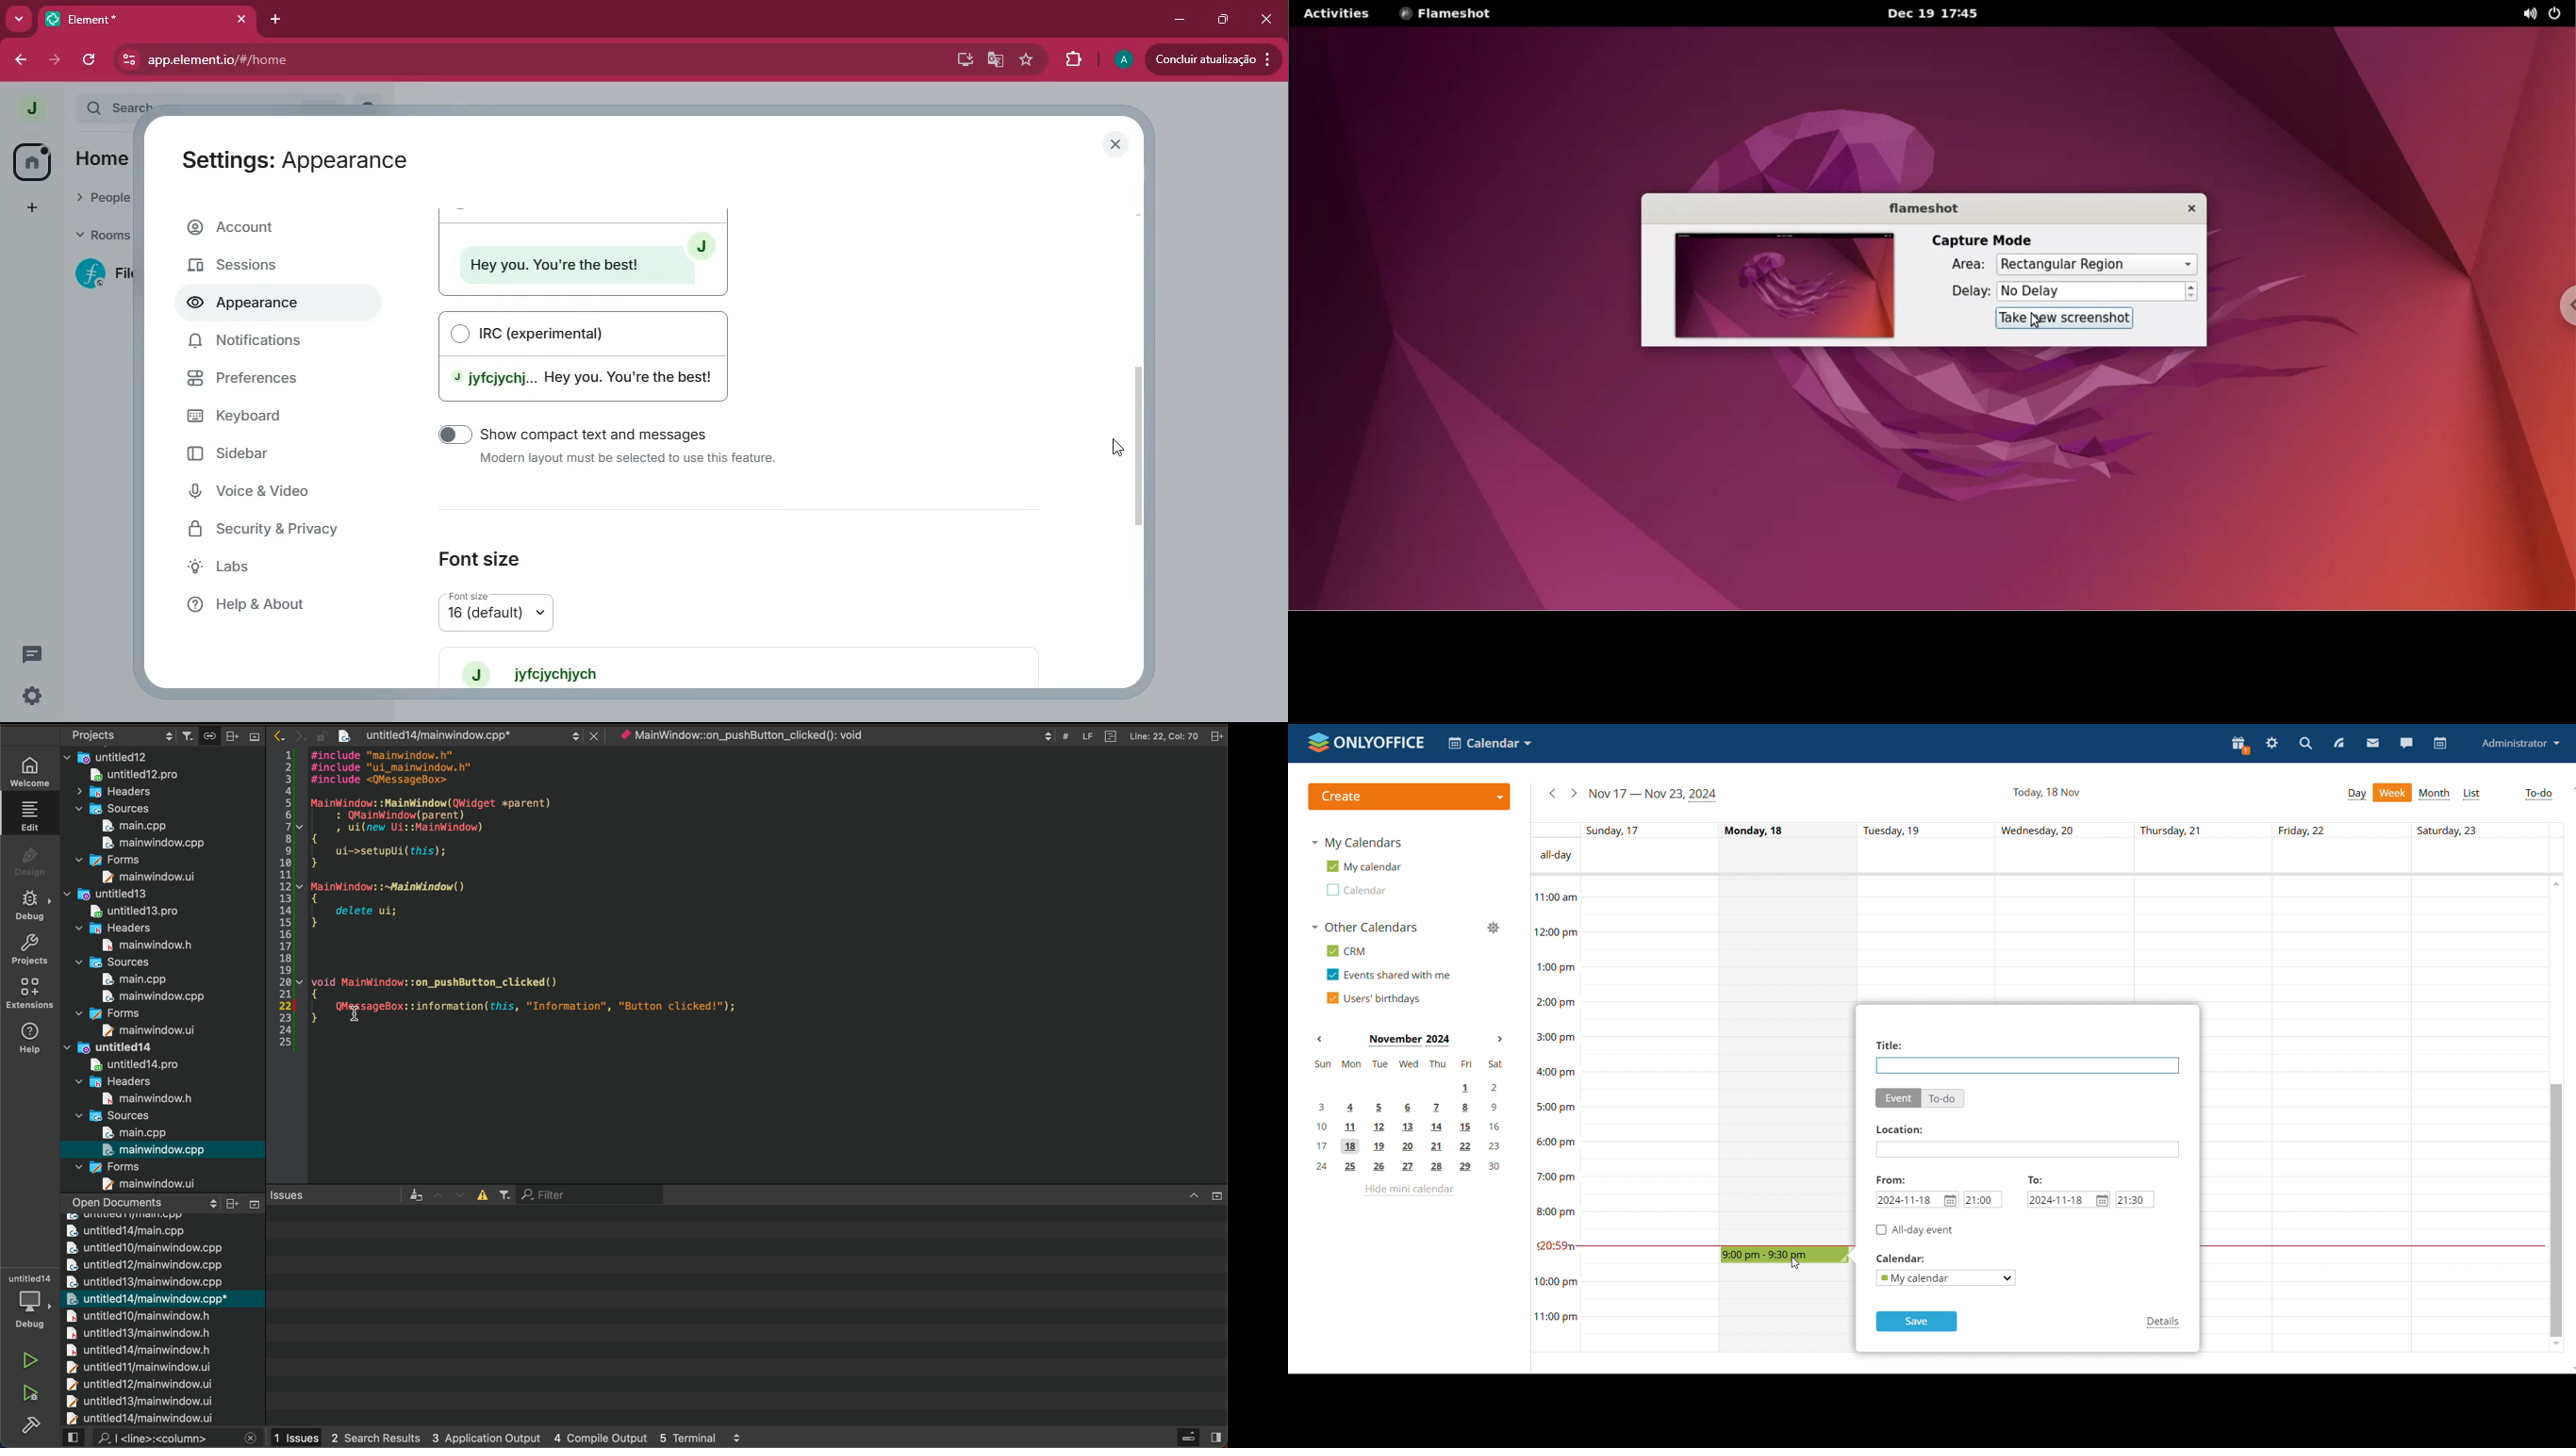 The image size is (2576, 1456). I want to click on title, so click(1889, 1045).